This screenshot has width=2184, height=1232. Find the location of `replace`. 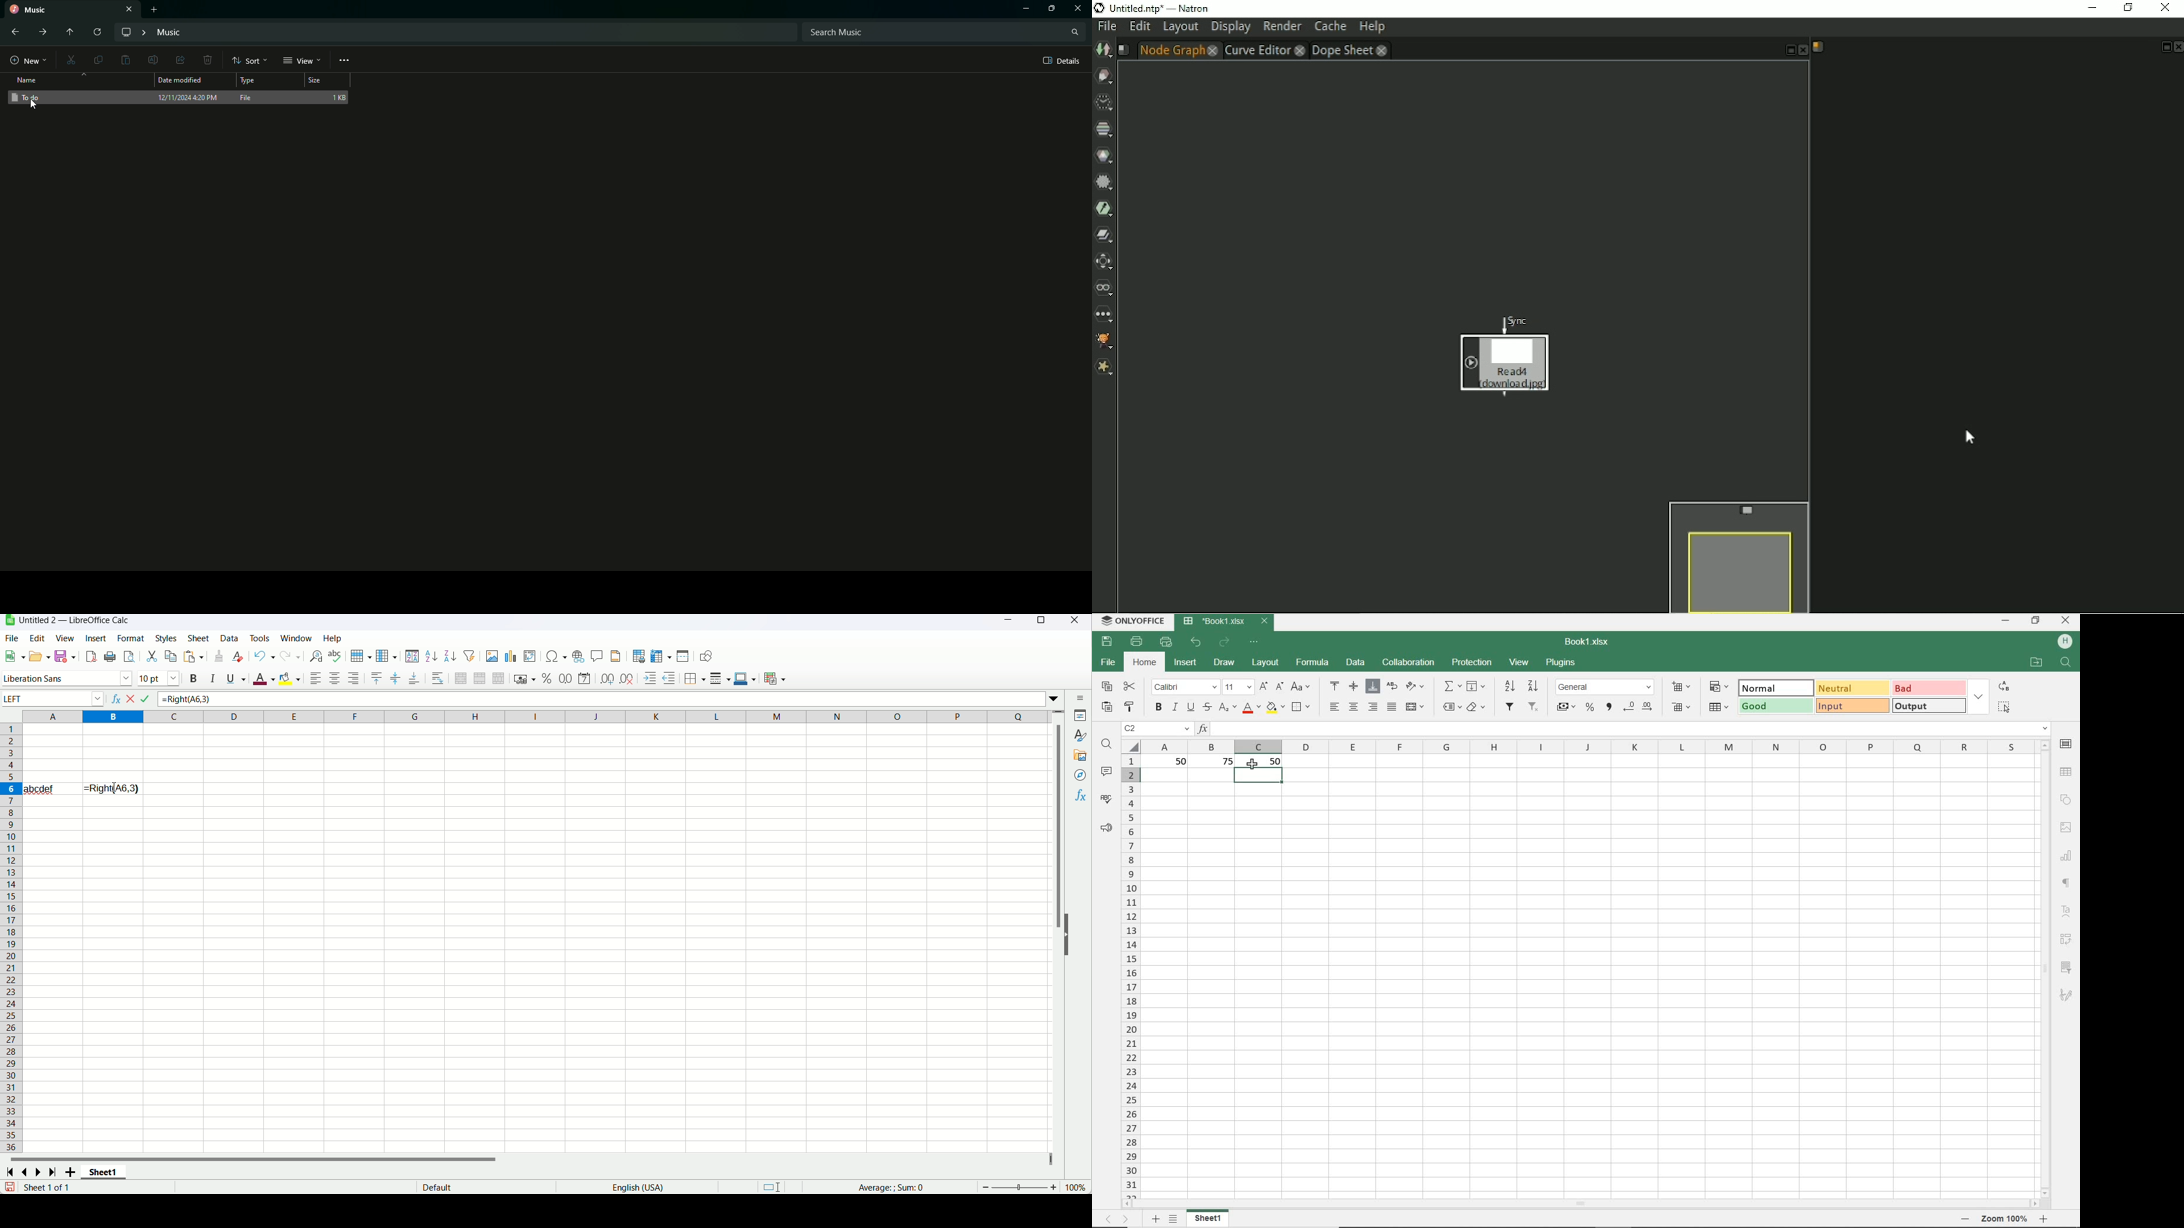

replace is located at coordinates (2004, 688).